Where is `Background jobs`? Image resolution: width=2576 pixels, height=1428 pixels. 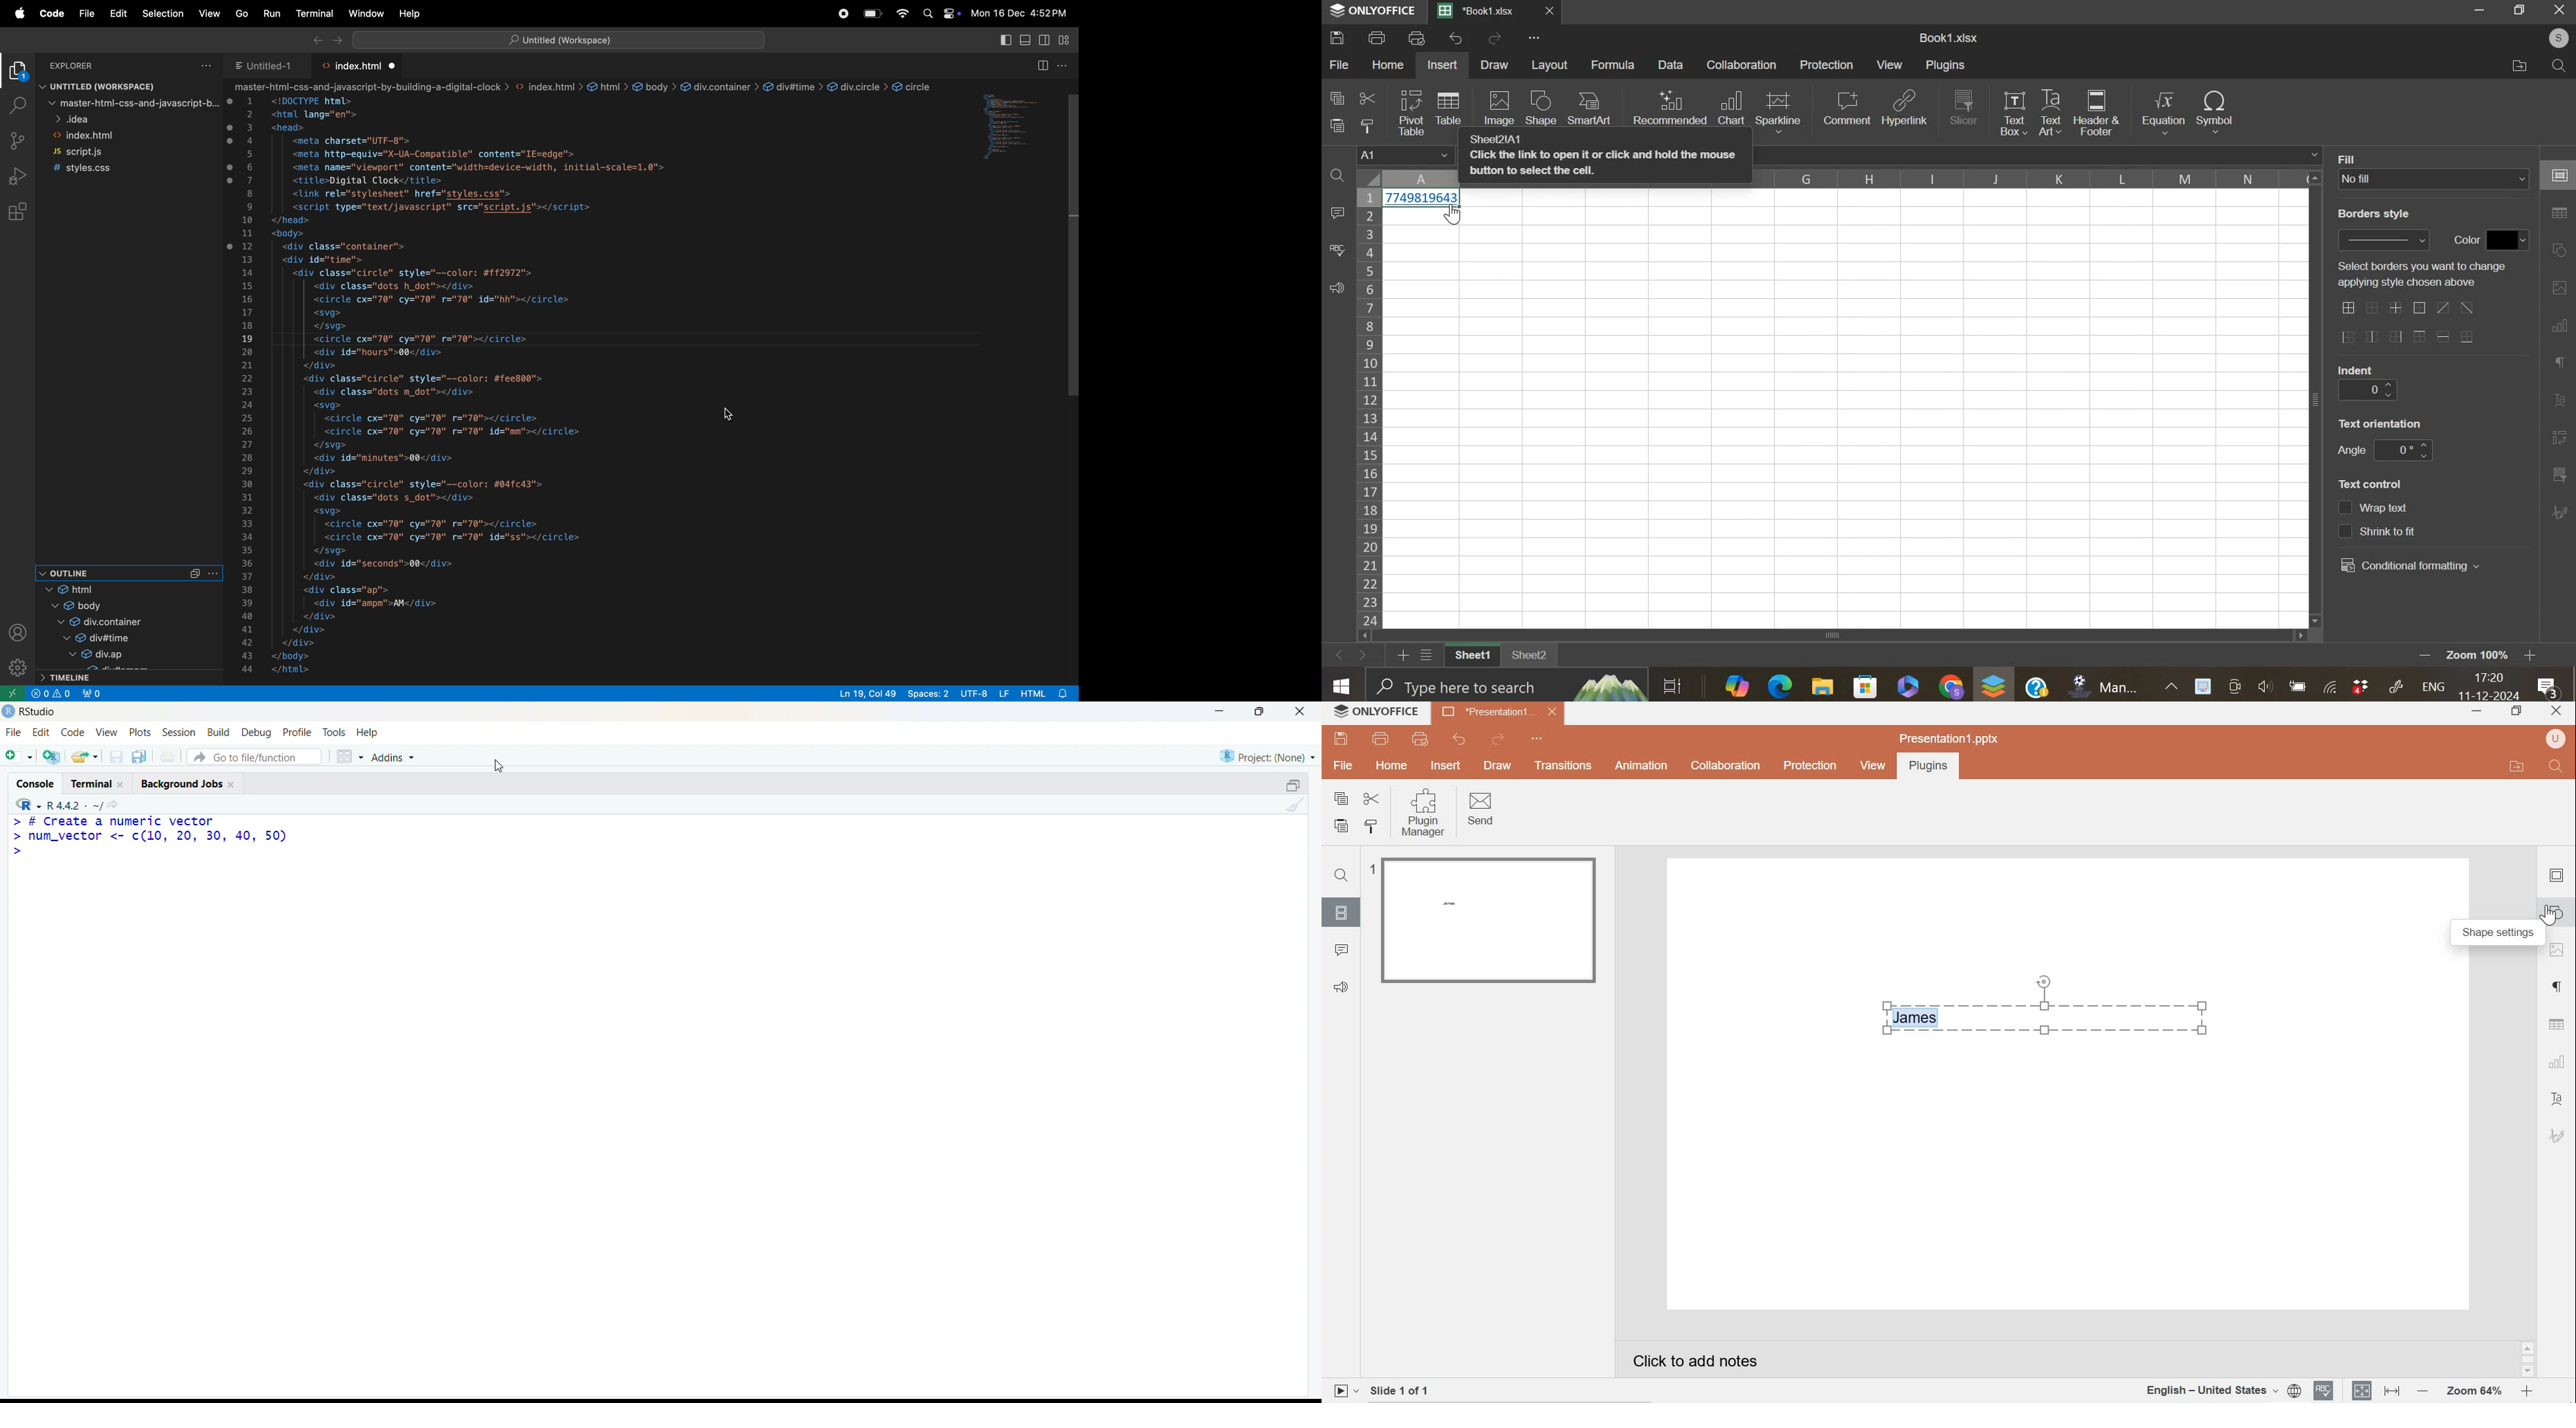 Background jobs is located at coordinates (182, 785).